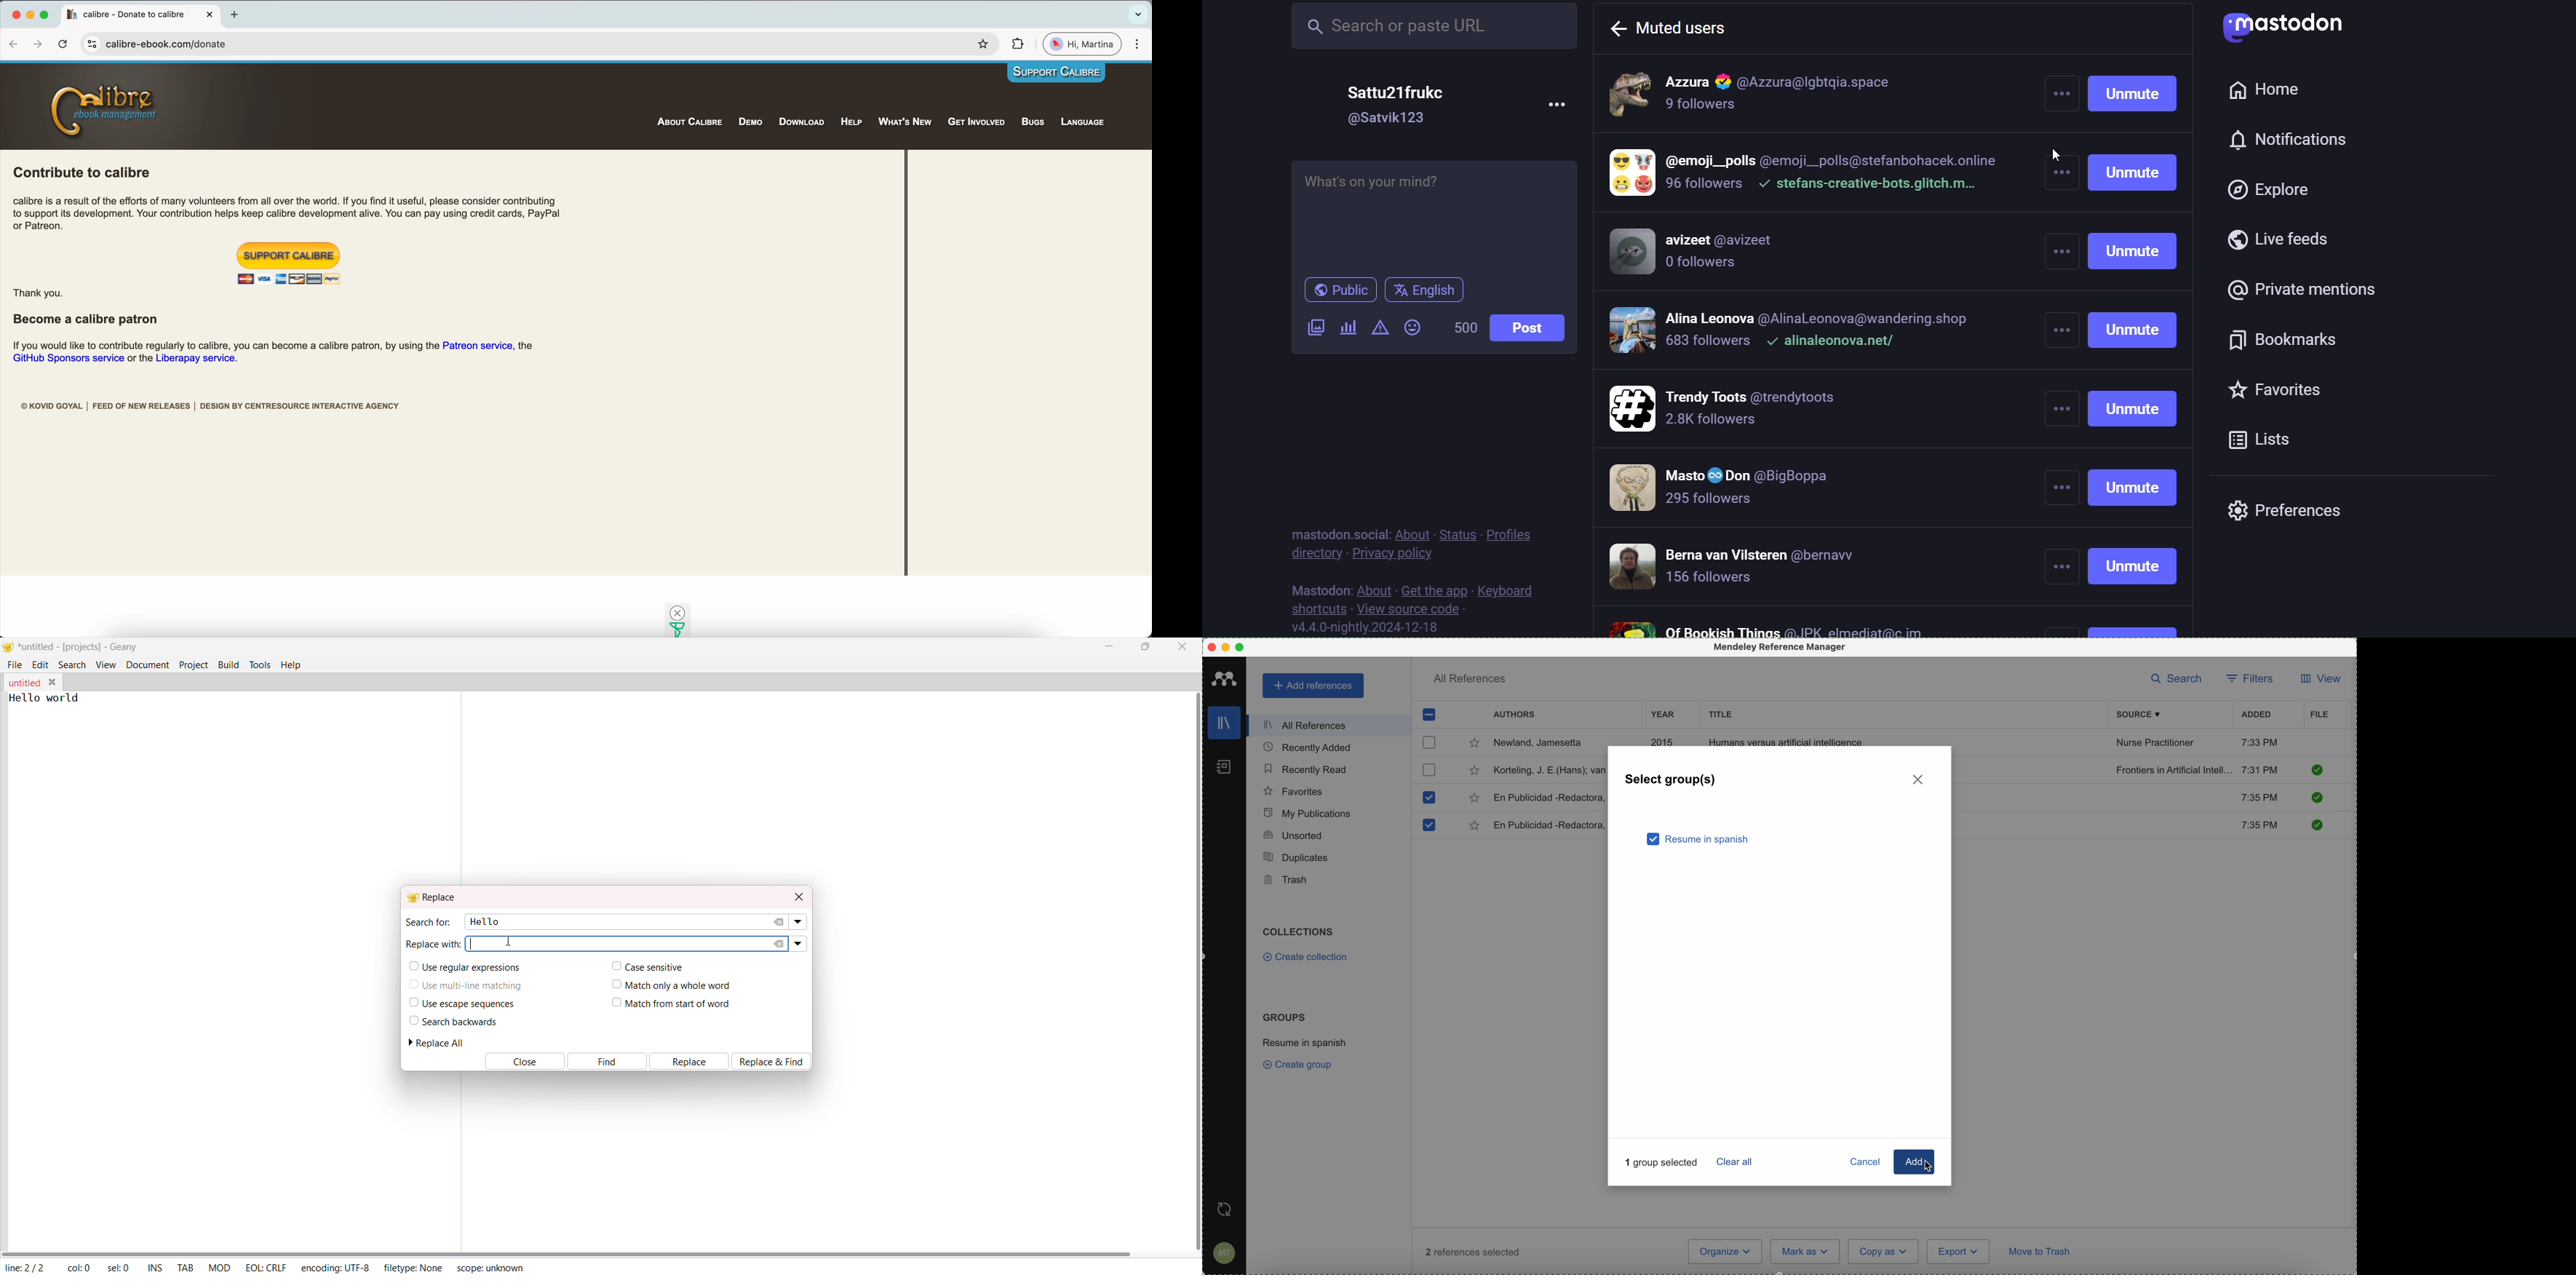  I want to click on KOVID GOYAL | FEED OF NEW RELEASES | DESIGN BY CENTRESOURCE INTERACTIVE AGENCY, so click(211, 407).